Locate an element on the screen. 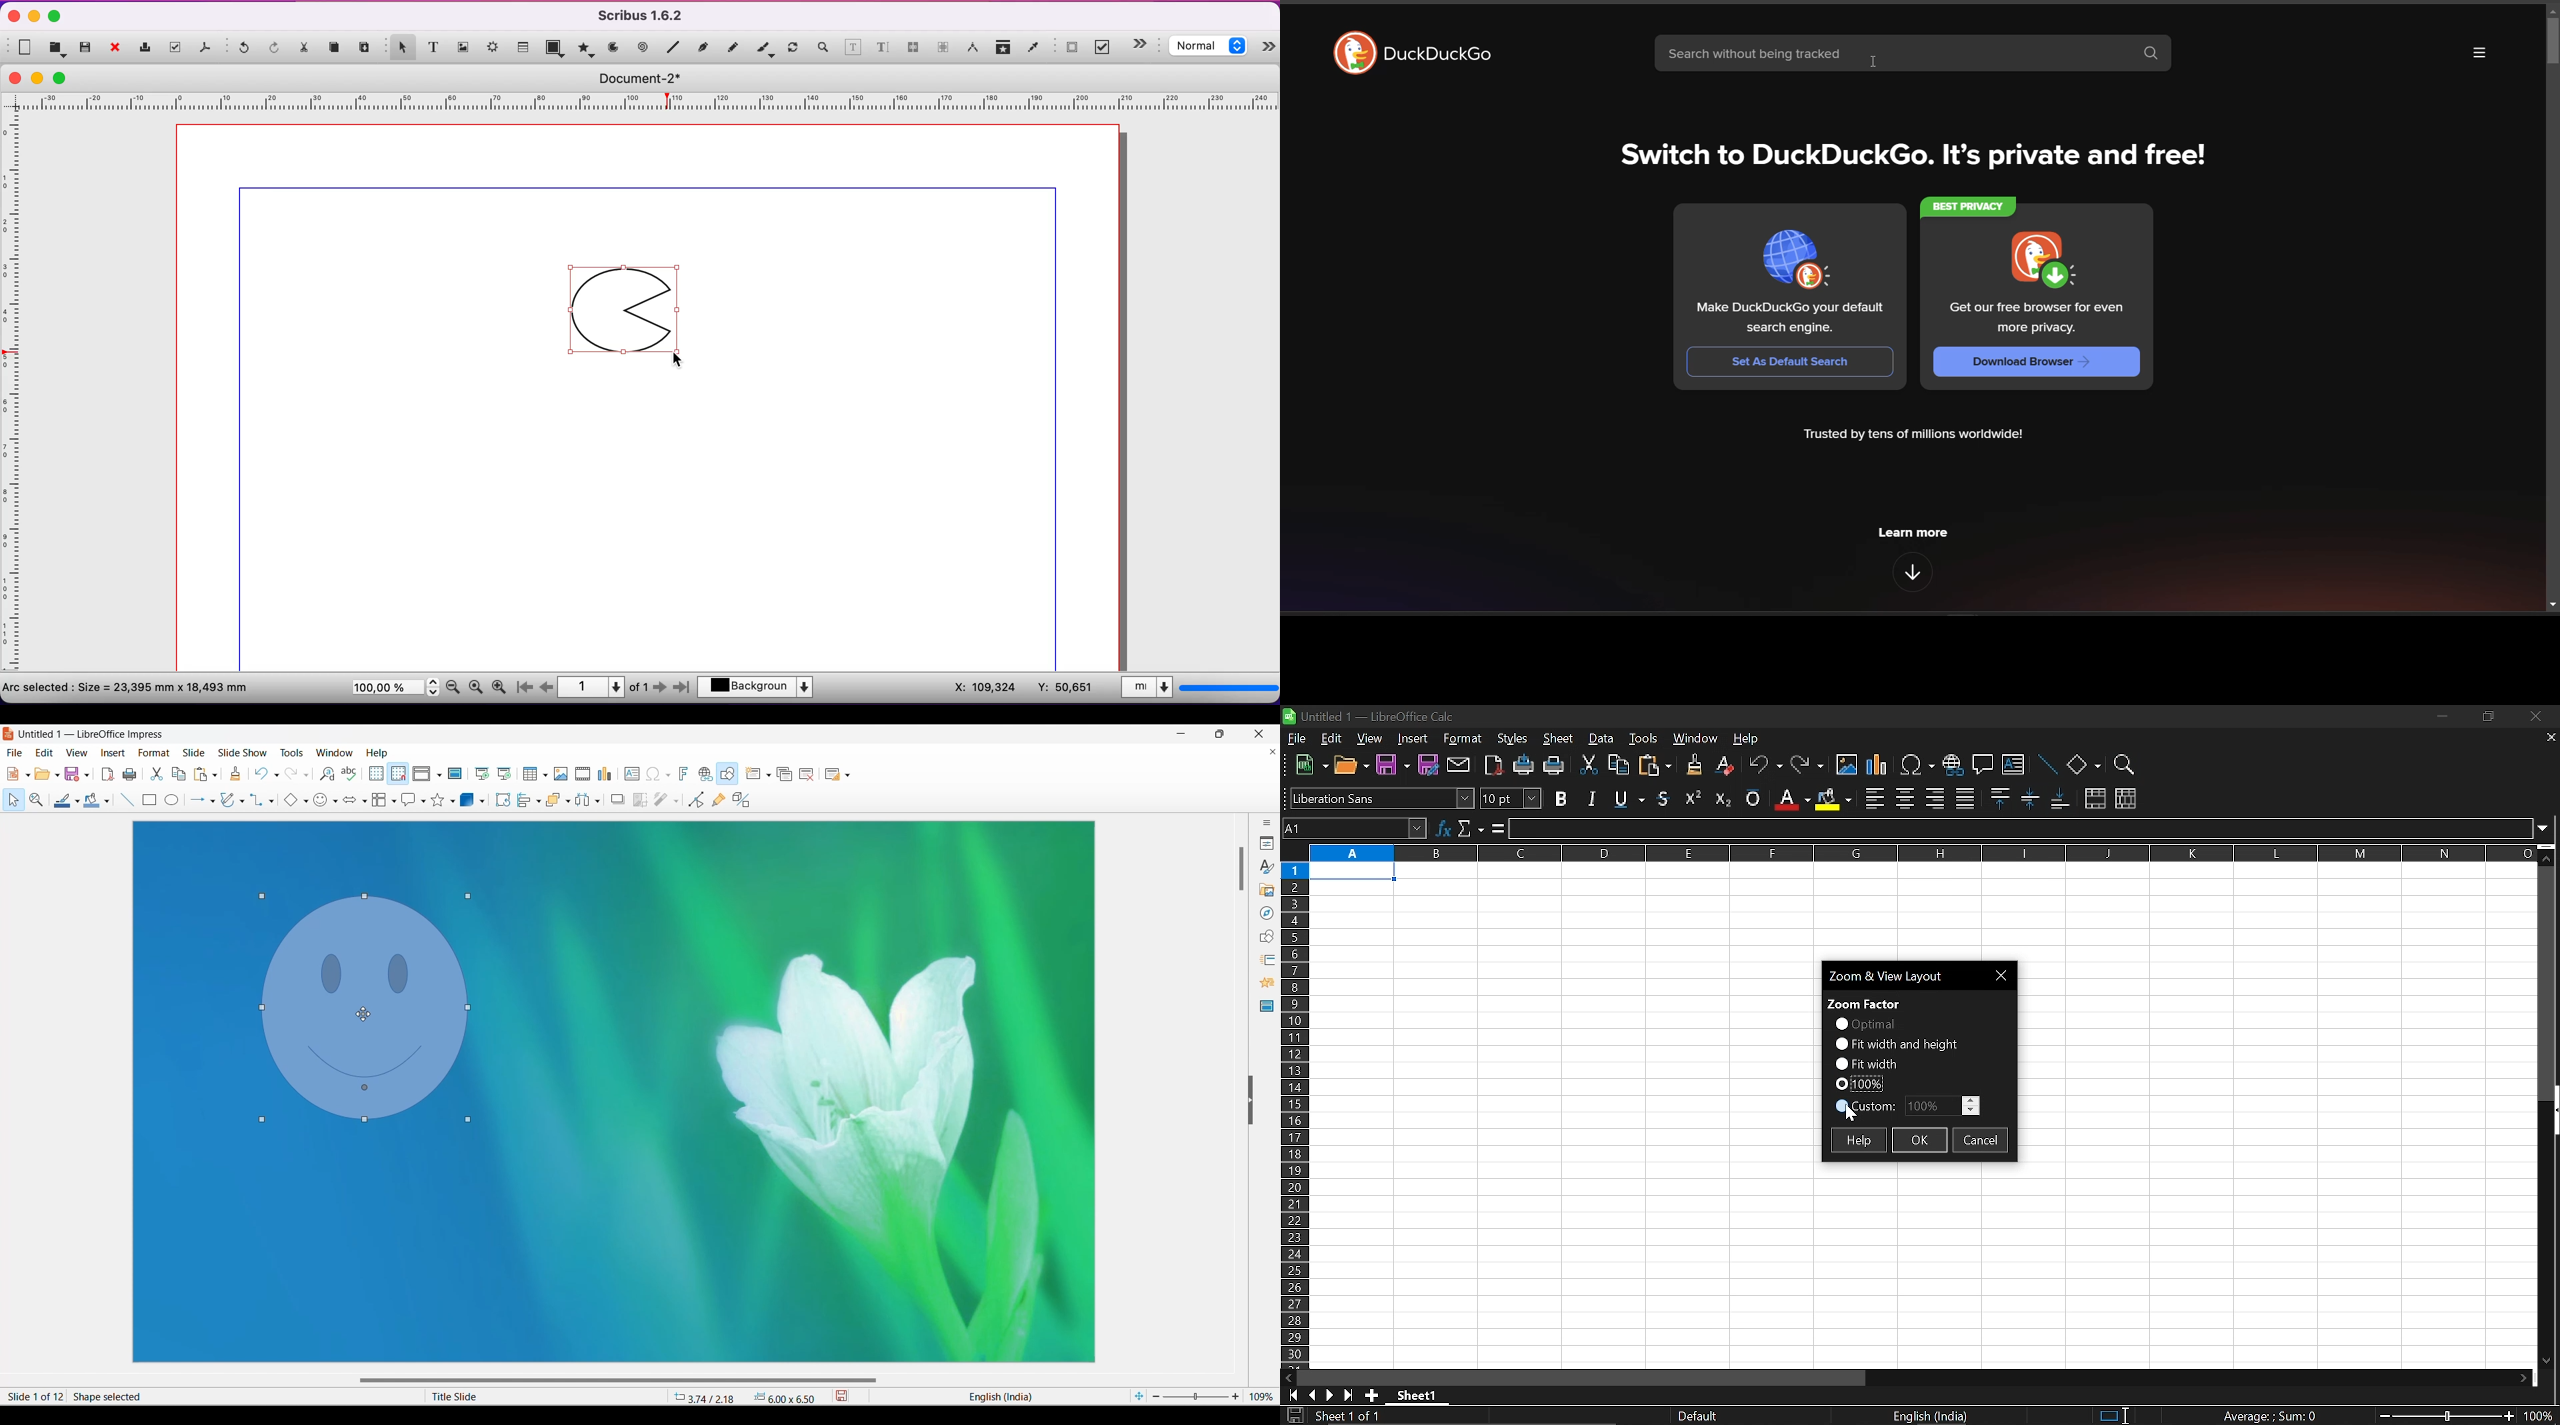  select item is located at coordinates (400, 46).